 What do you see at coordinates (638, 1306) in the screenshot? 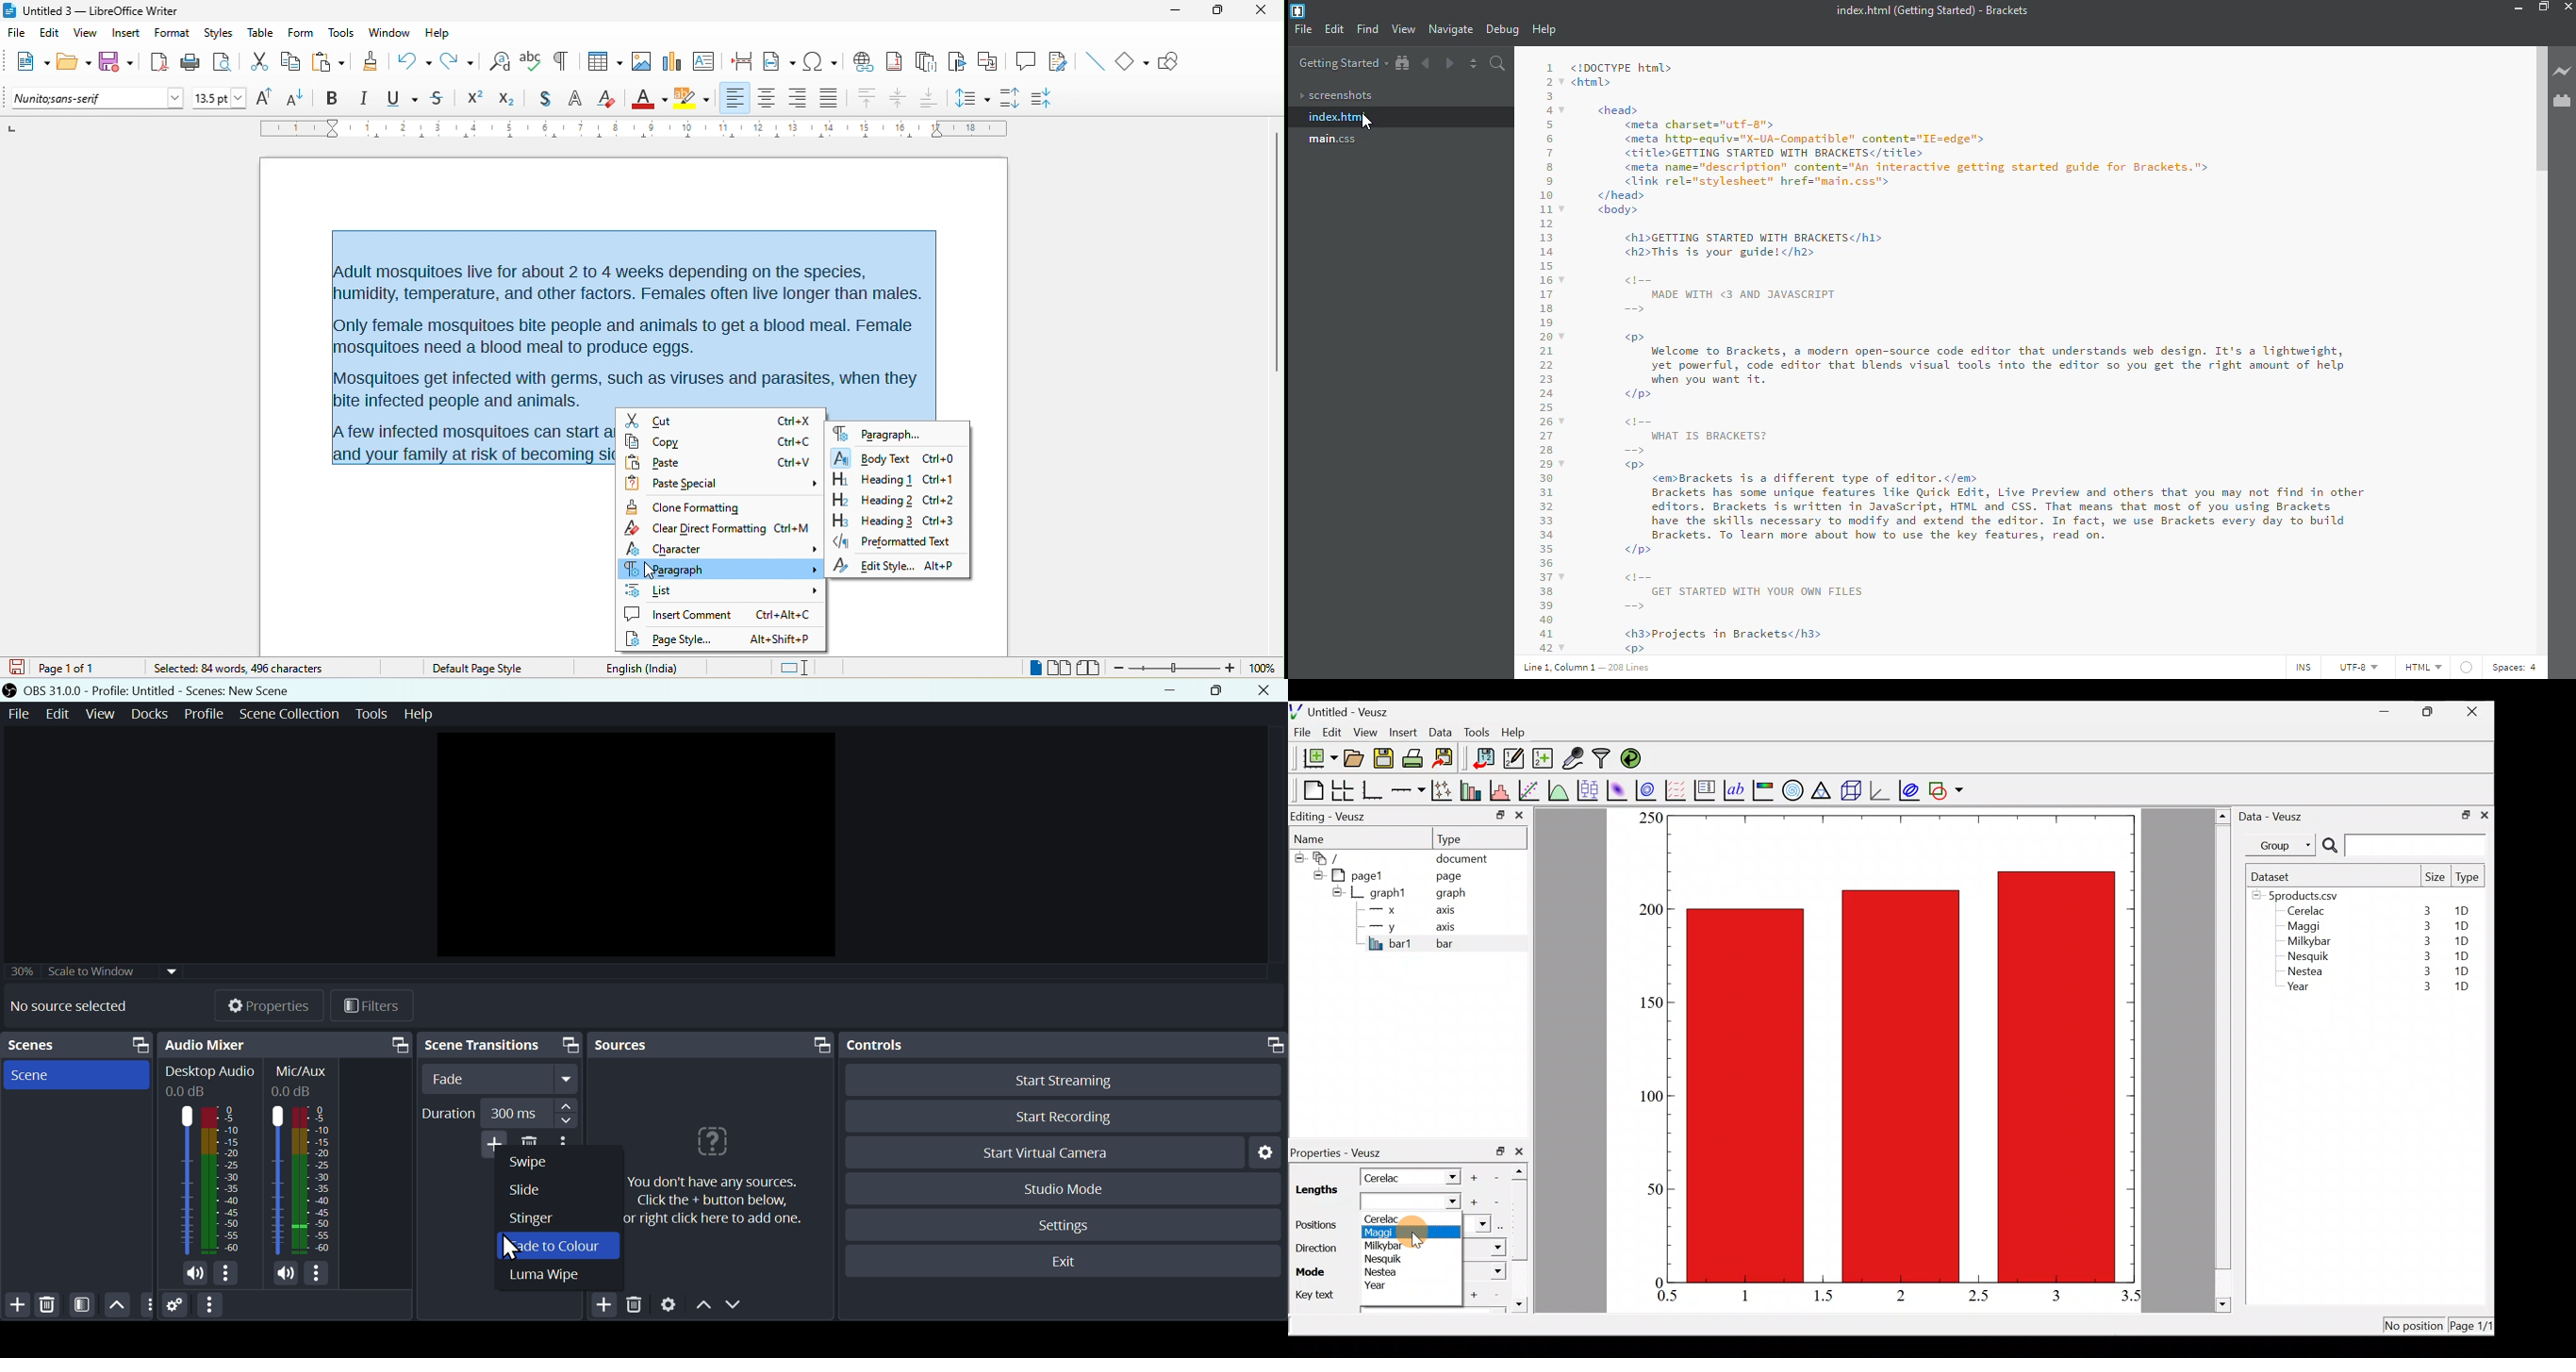
I see `Delete` at bounding box center [638, 1306].